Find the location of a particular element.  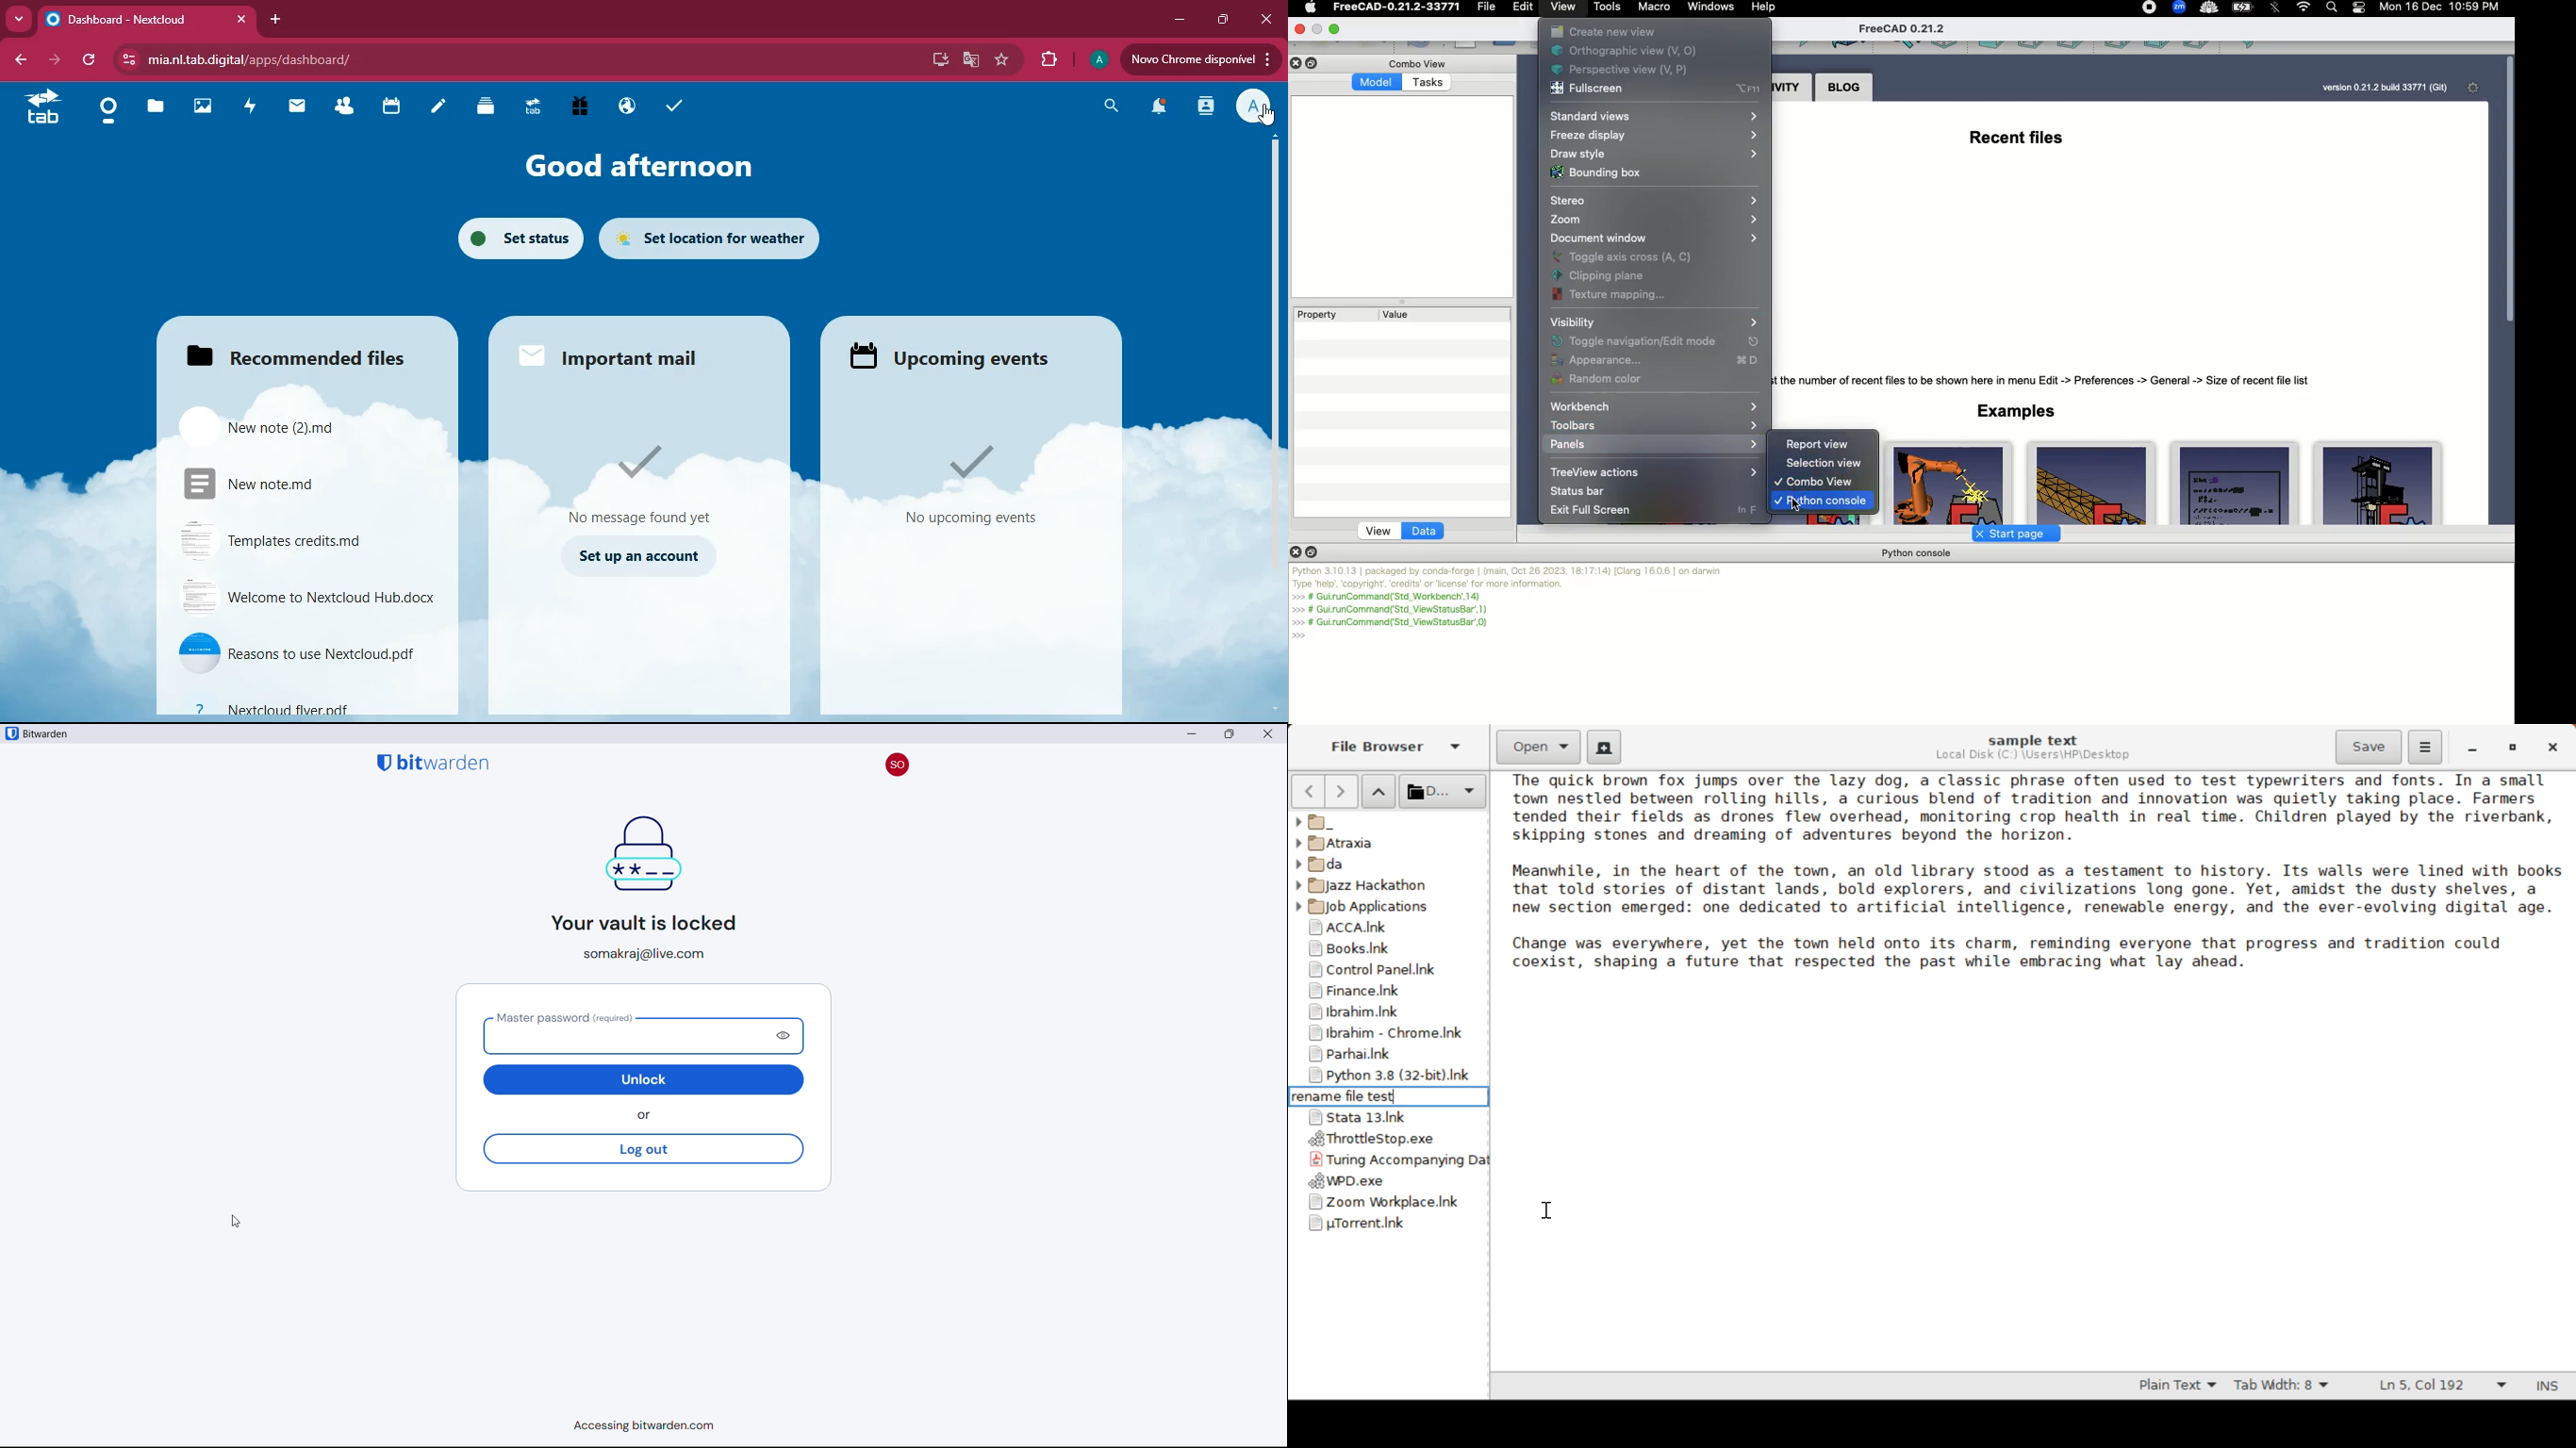

profile is located at coordinates (1255, 105).